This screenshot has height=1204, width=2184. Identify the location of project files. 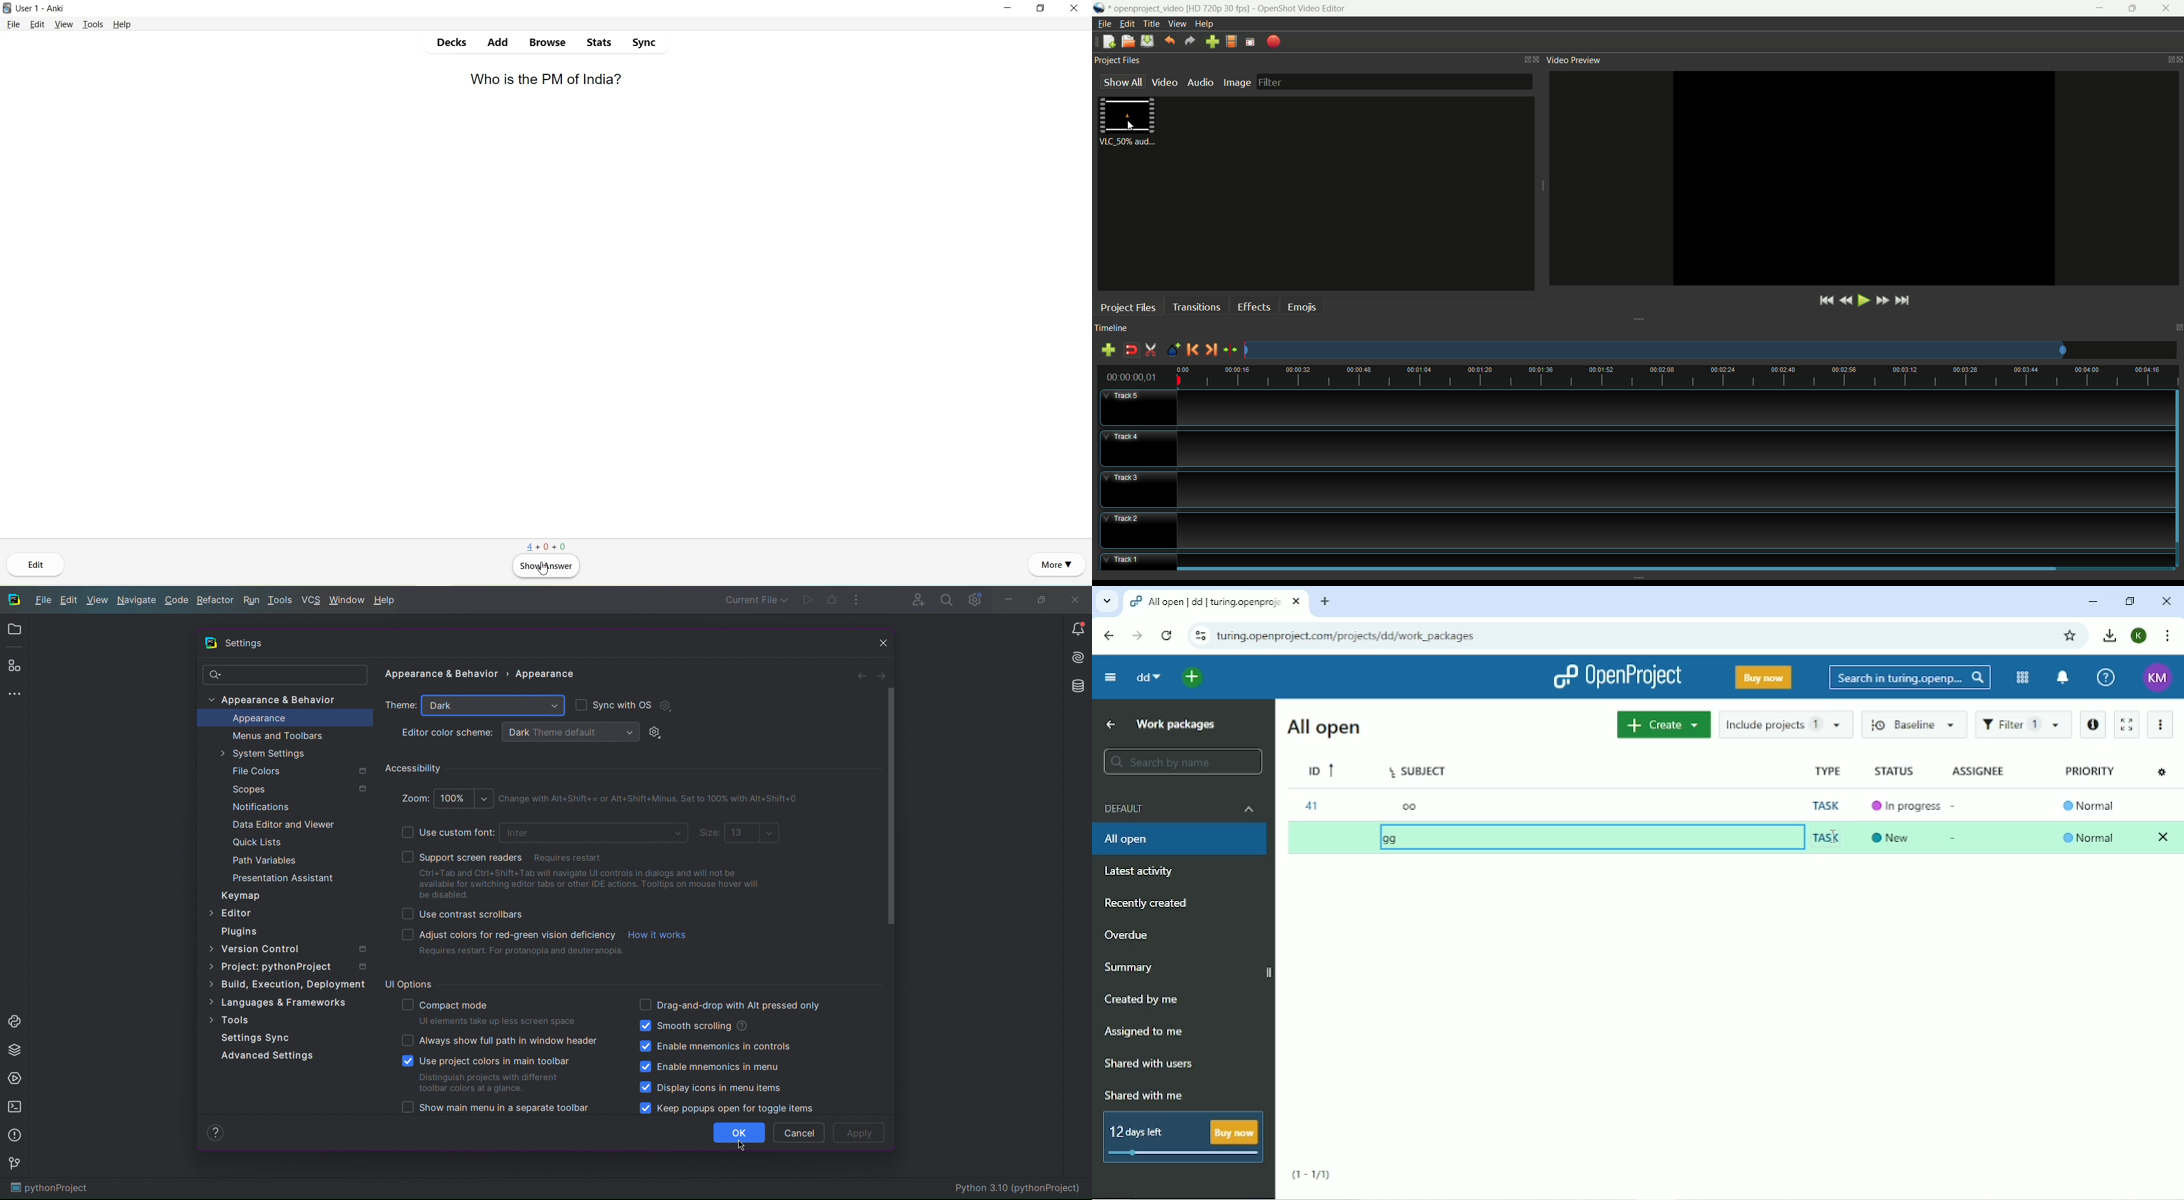
(1118, 60).